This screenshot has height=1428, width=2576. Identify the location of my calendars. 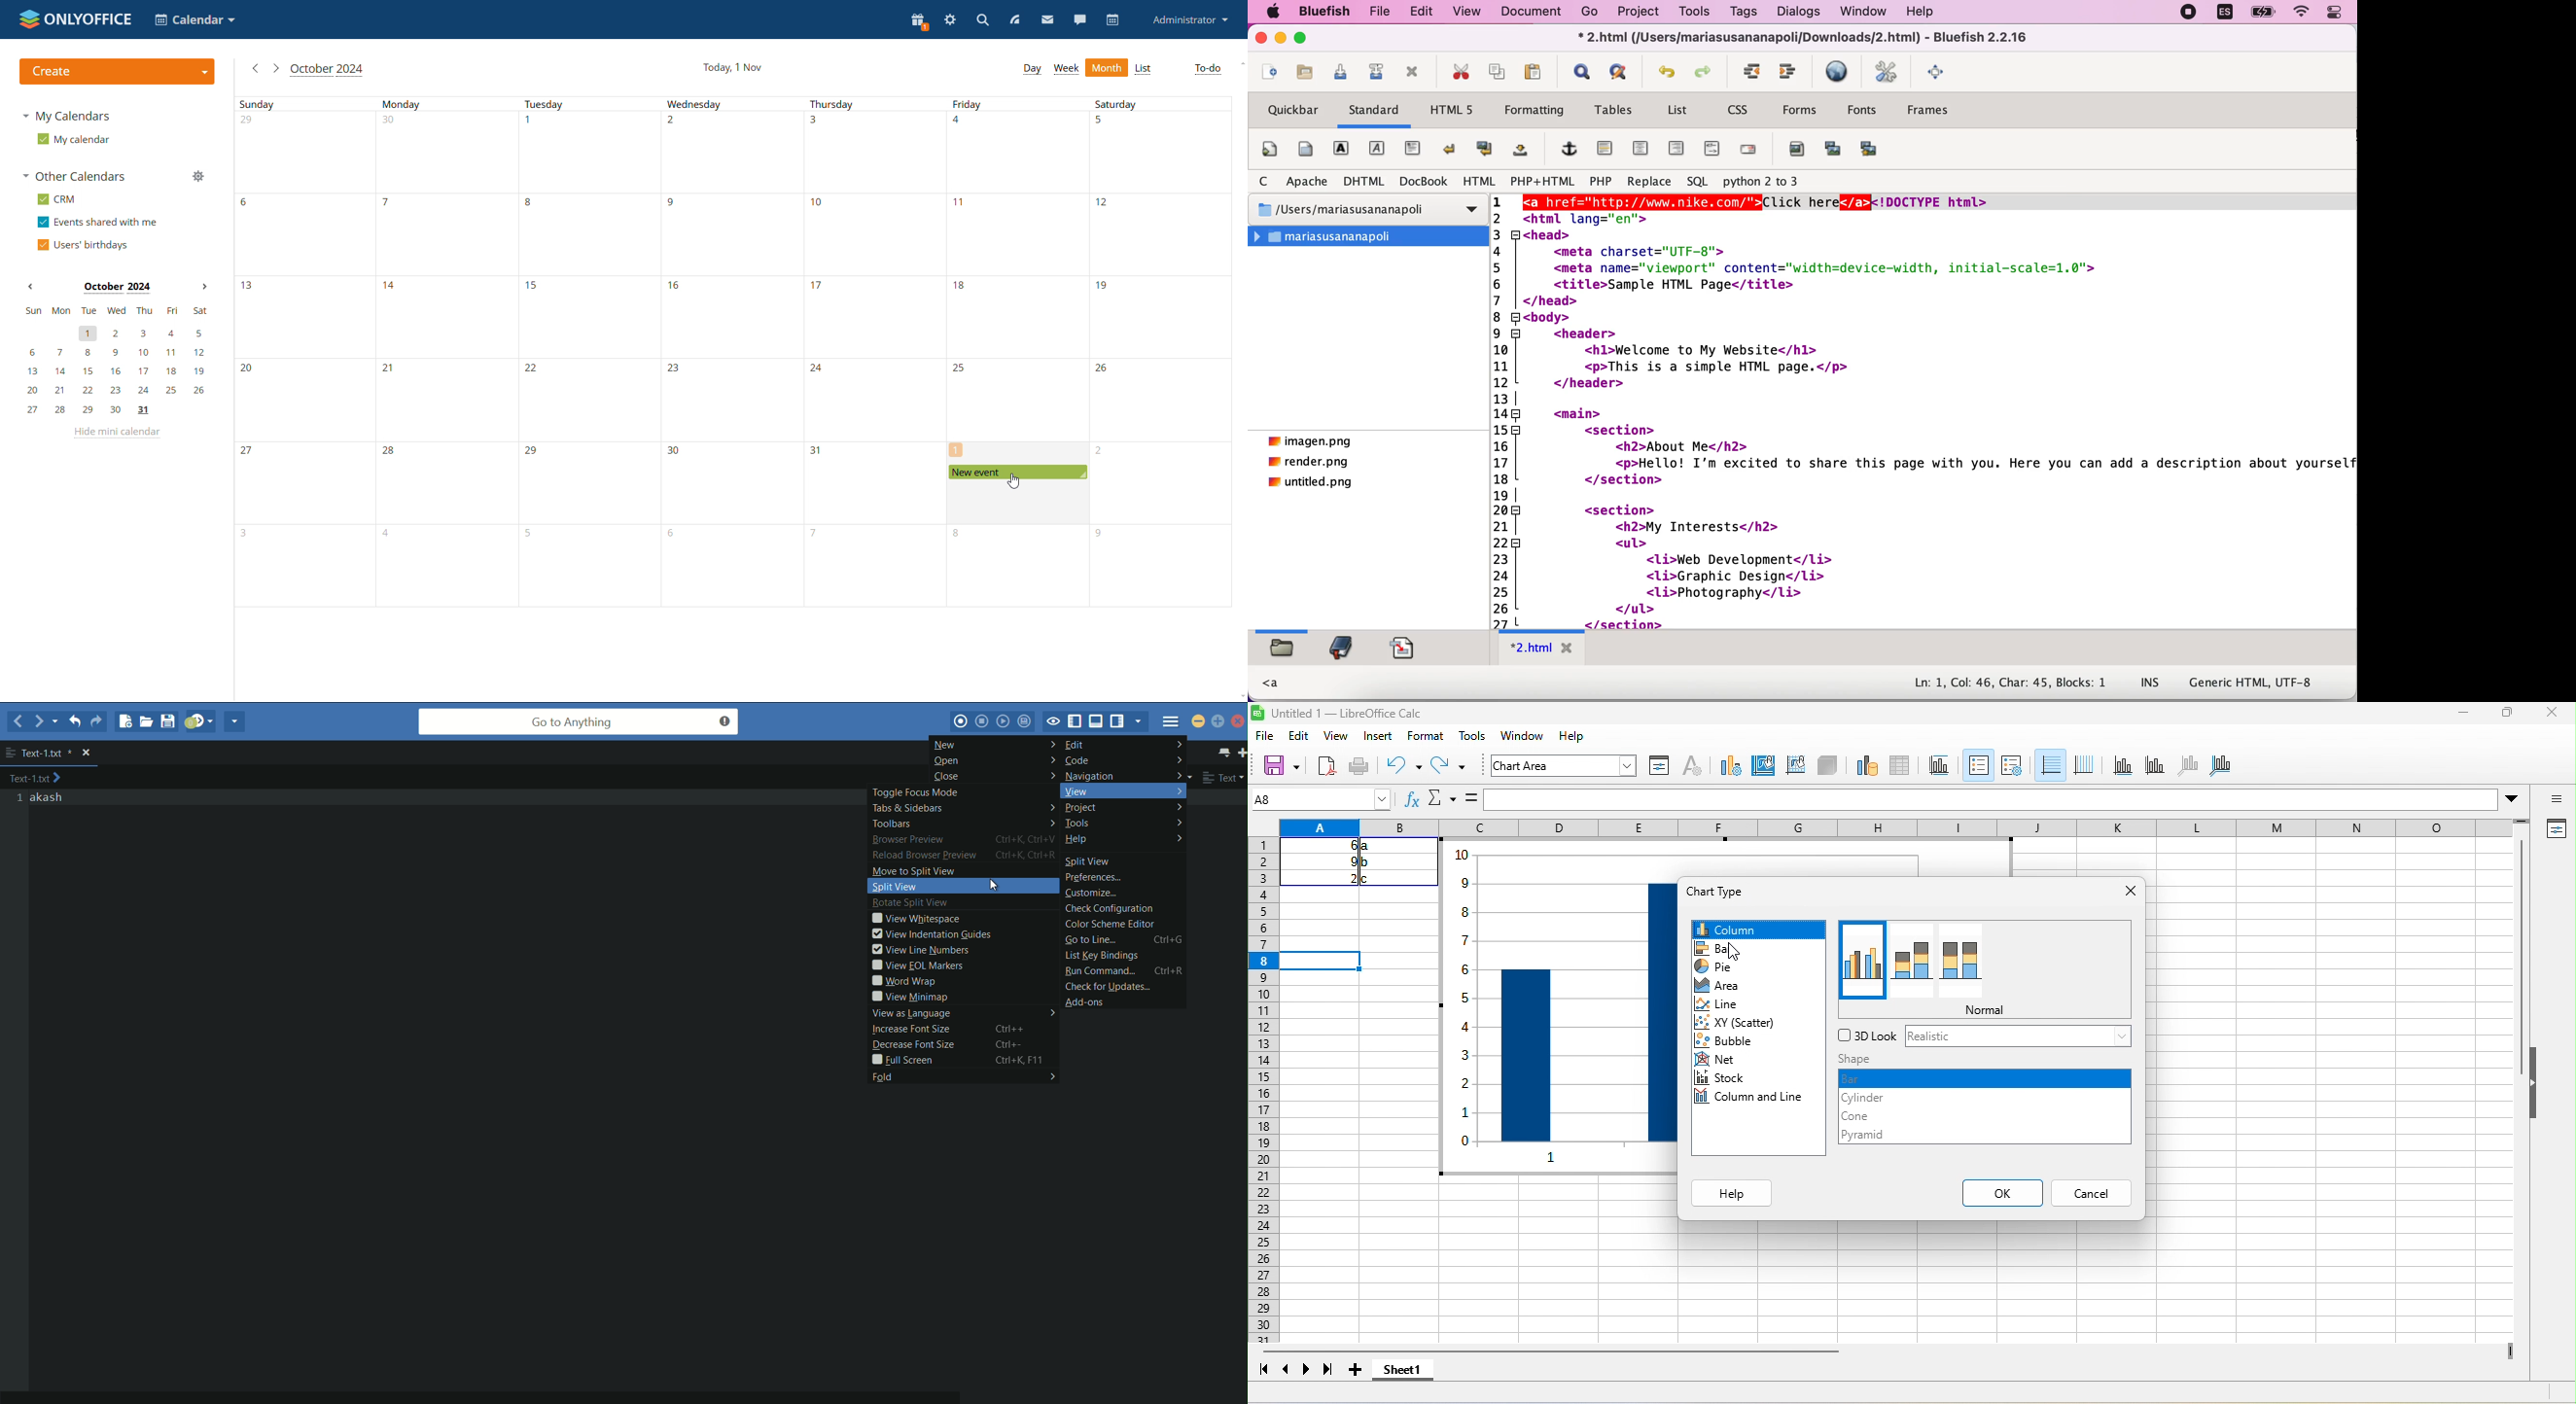
(72, 118).